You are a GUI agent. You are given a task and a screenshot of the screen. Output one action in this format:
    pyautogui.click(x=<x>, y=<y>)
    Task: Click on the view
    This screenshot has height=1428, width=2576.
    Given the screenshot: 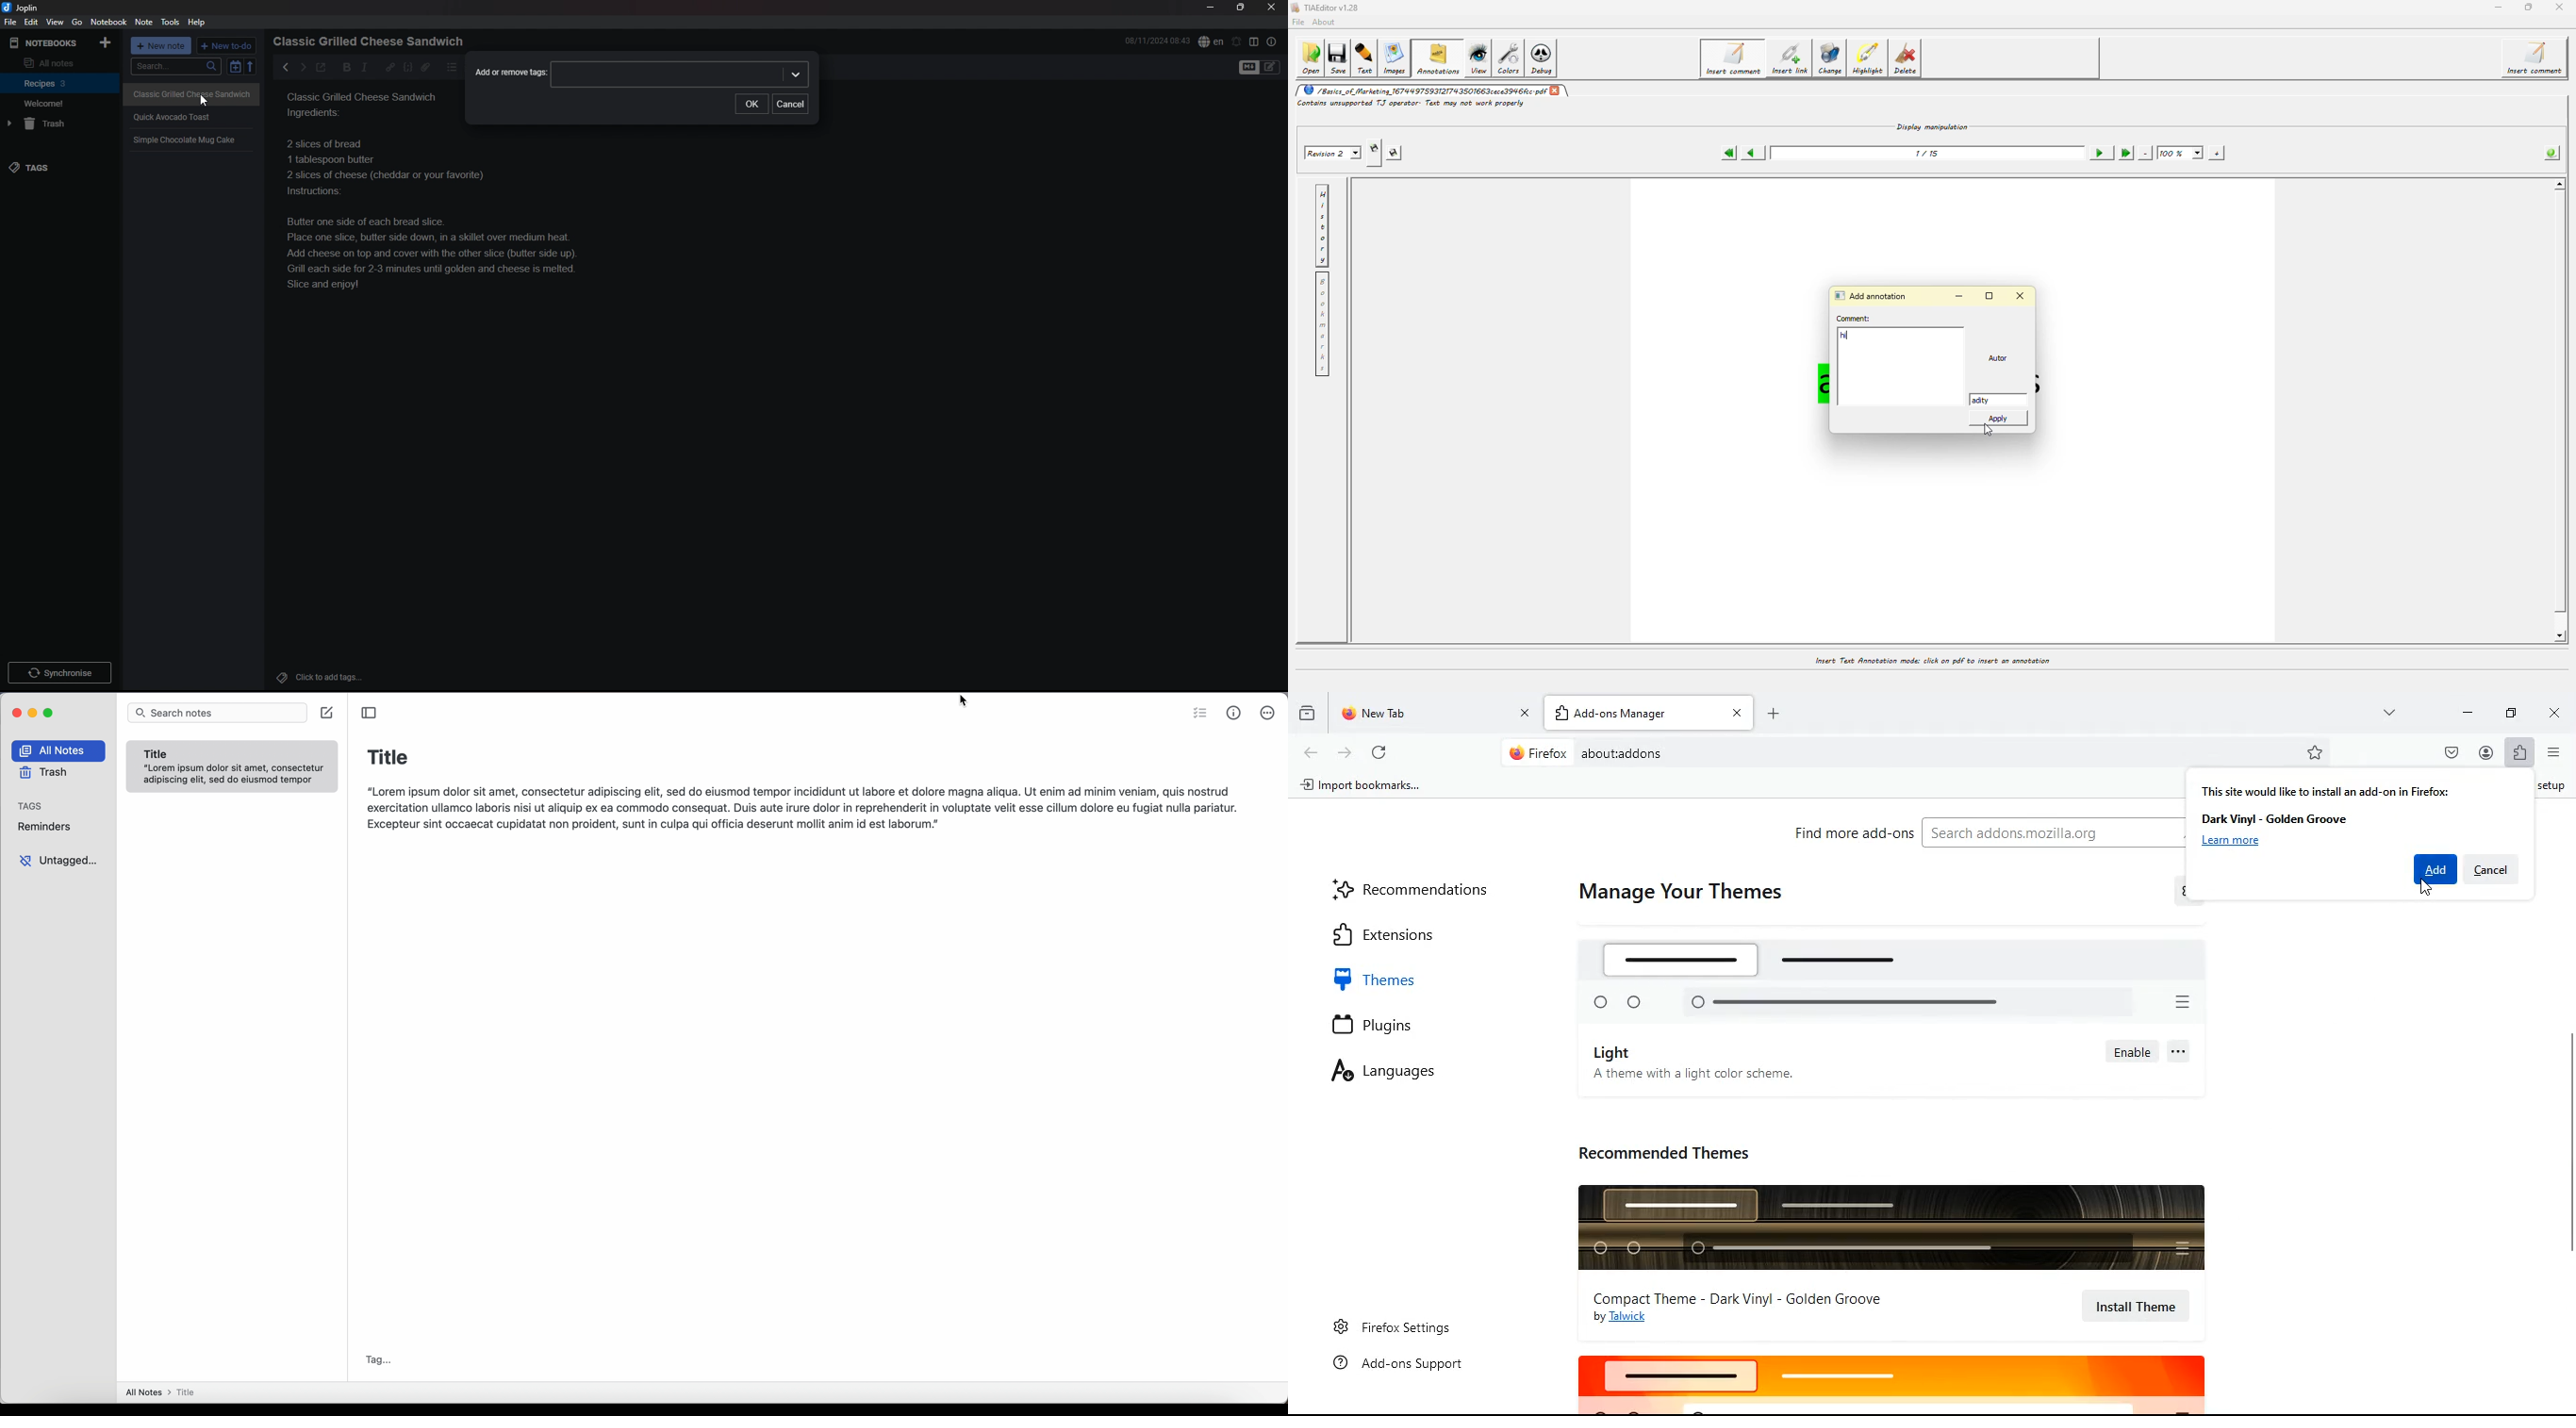 What is the action you would take?
    pyautogui.click(x=54, y=22)
    